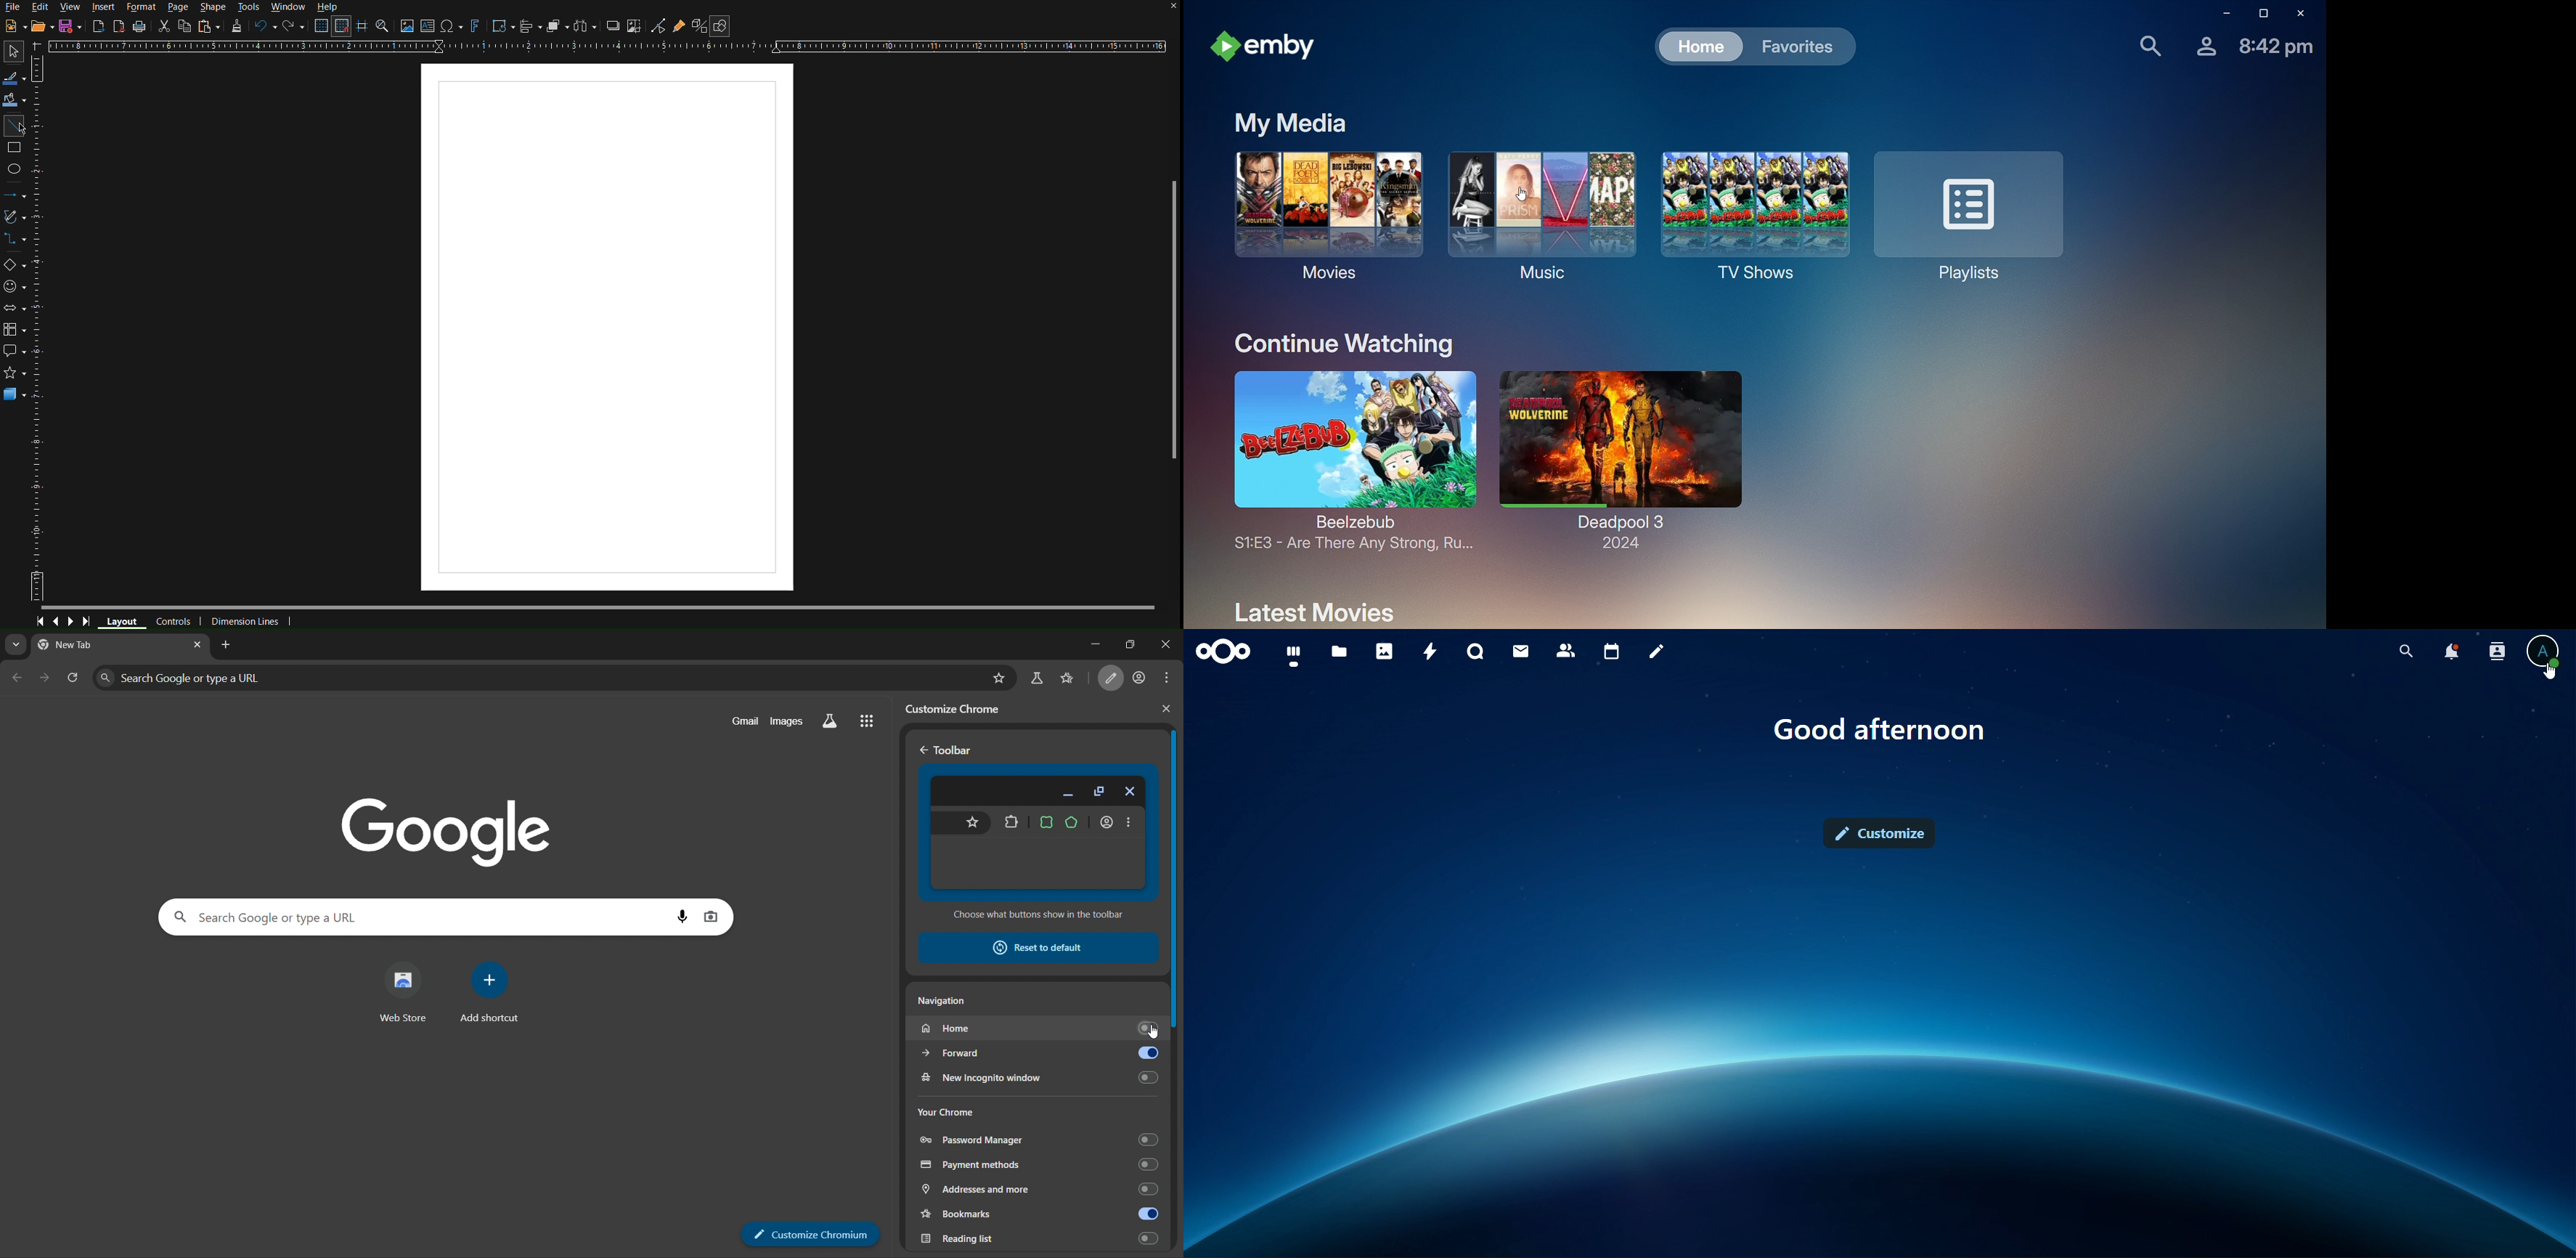 Image resolution: width=2576 pixels, height=1260 pixels. I want to click on Connections, so click(15, 239).